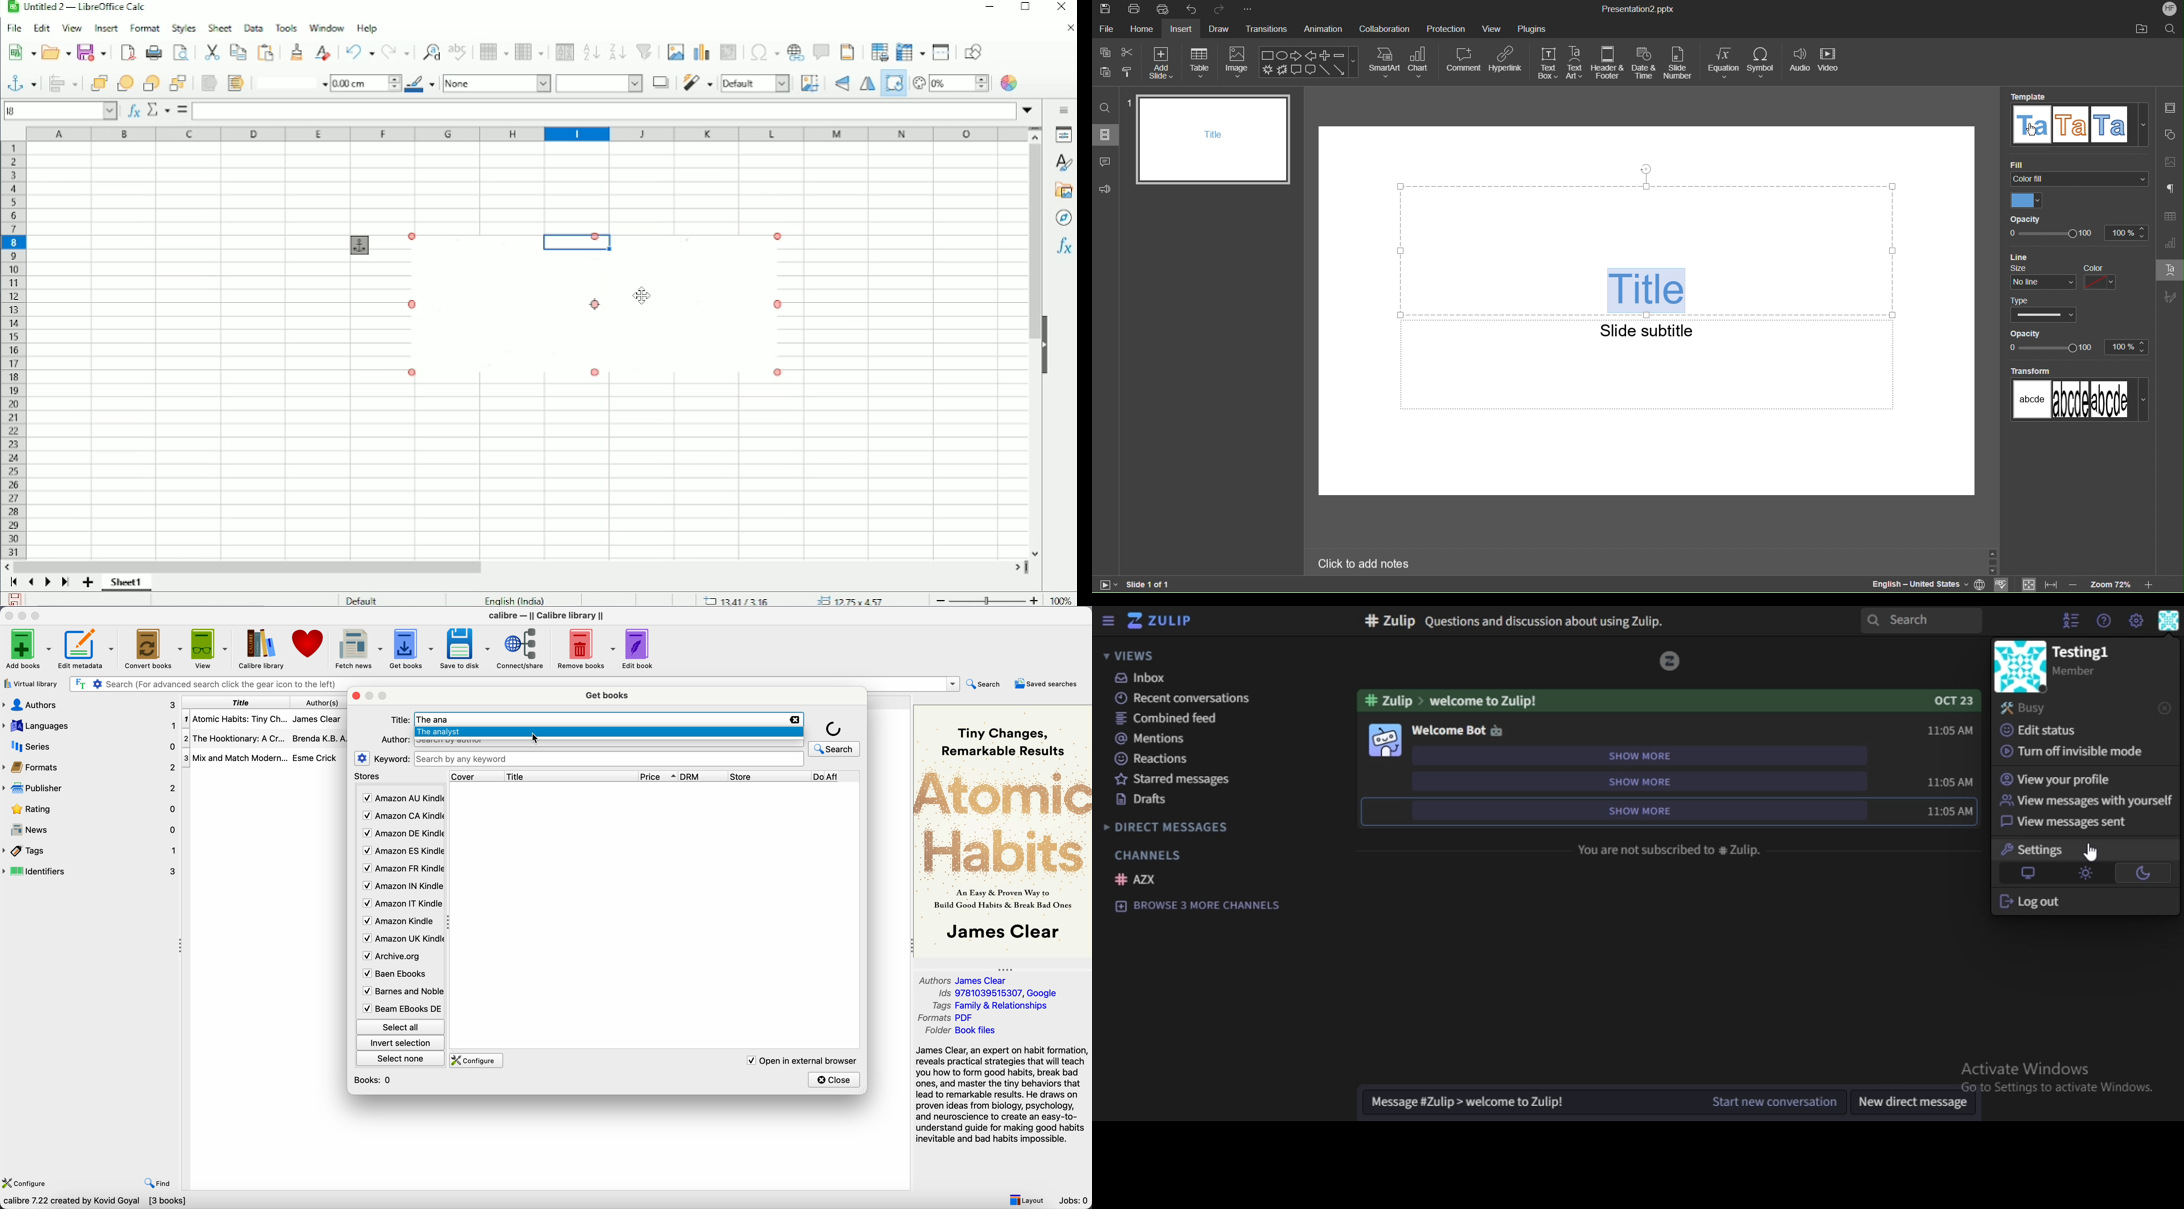  What do you see at coordinates (1063, 190) in the screenshot?
I see `Gallery` at bounding box center [1063, 190].